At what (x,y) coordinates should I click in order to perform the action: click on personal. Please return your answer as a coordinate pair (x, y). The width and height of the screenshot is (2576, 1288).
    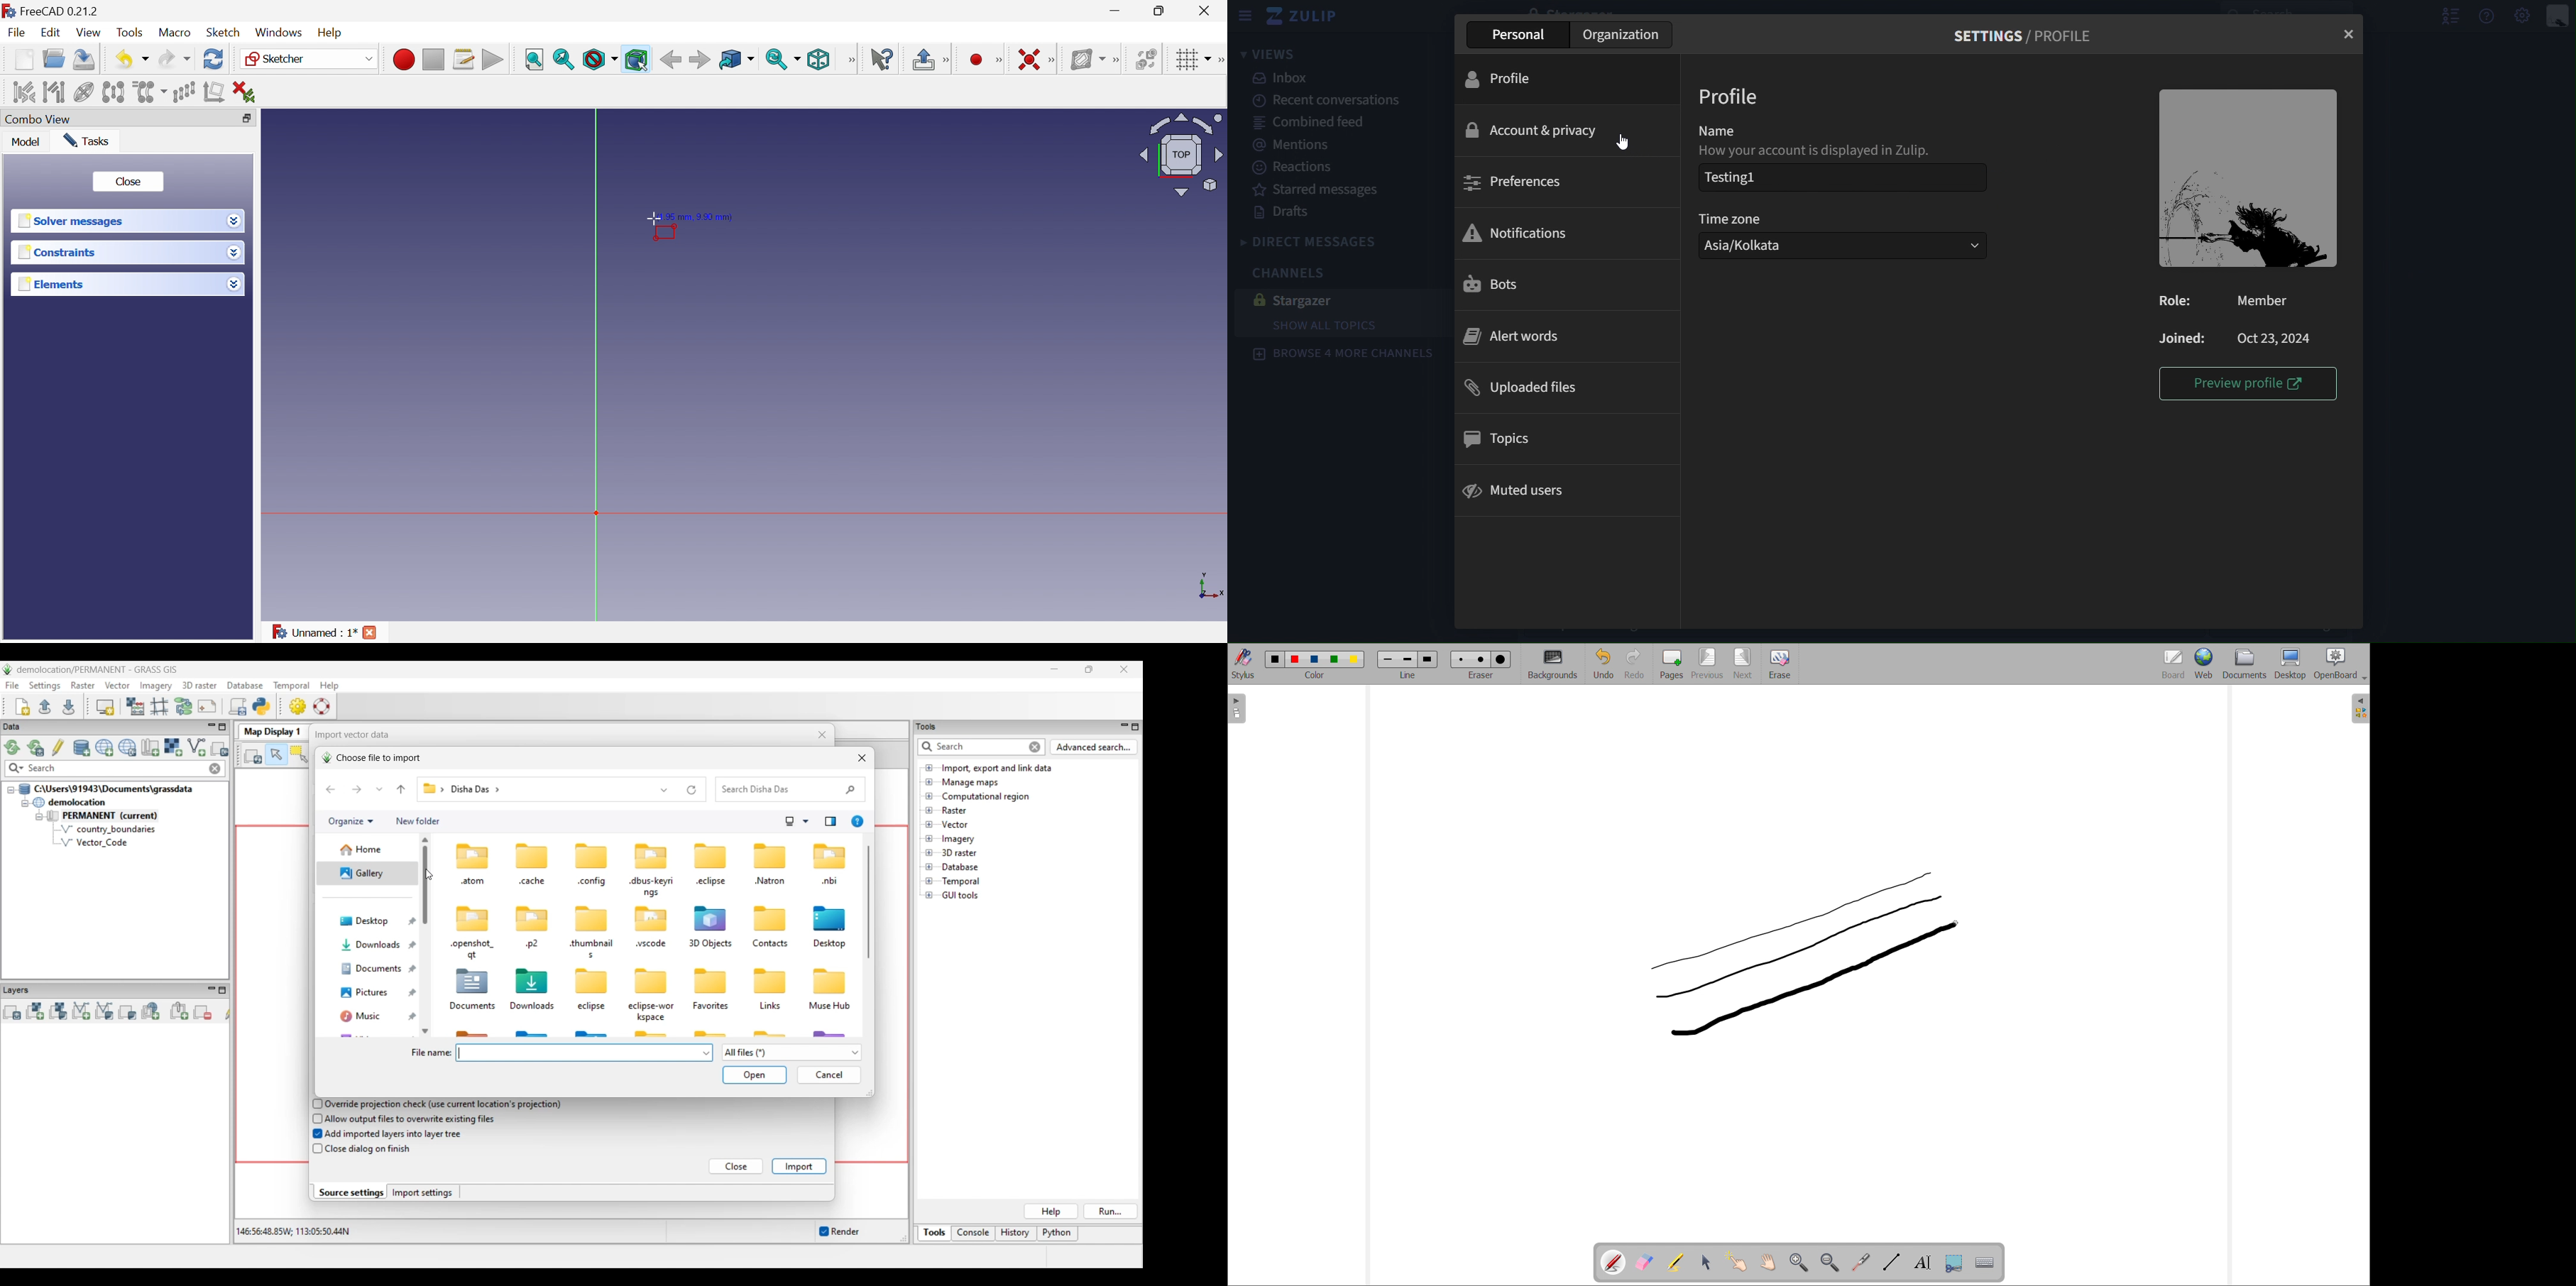
    Looking at the image, I should click on (1520, 35).